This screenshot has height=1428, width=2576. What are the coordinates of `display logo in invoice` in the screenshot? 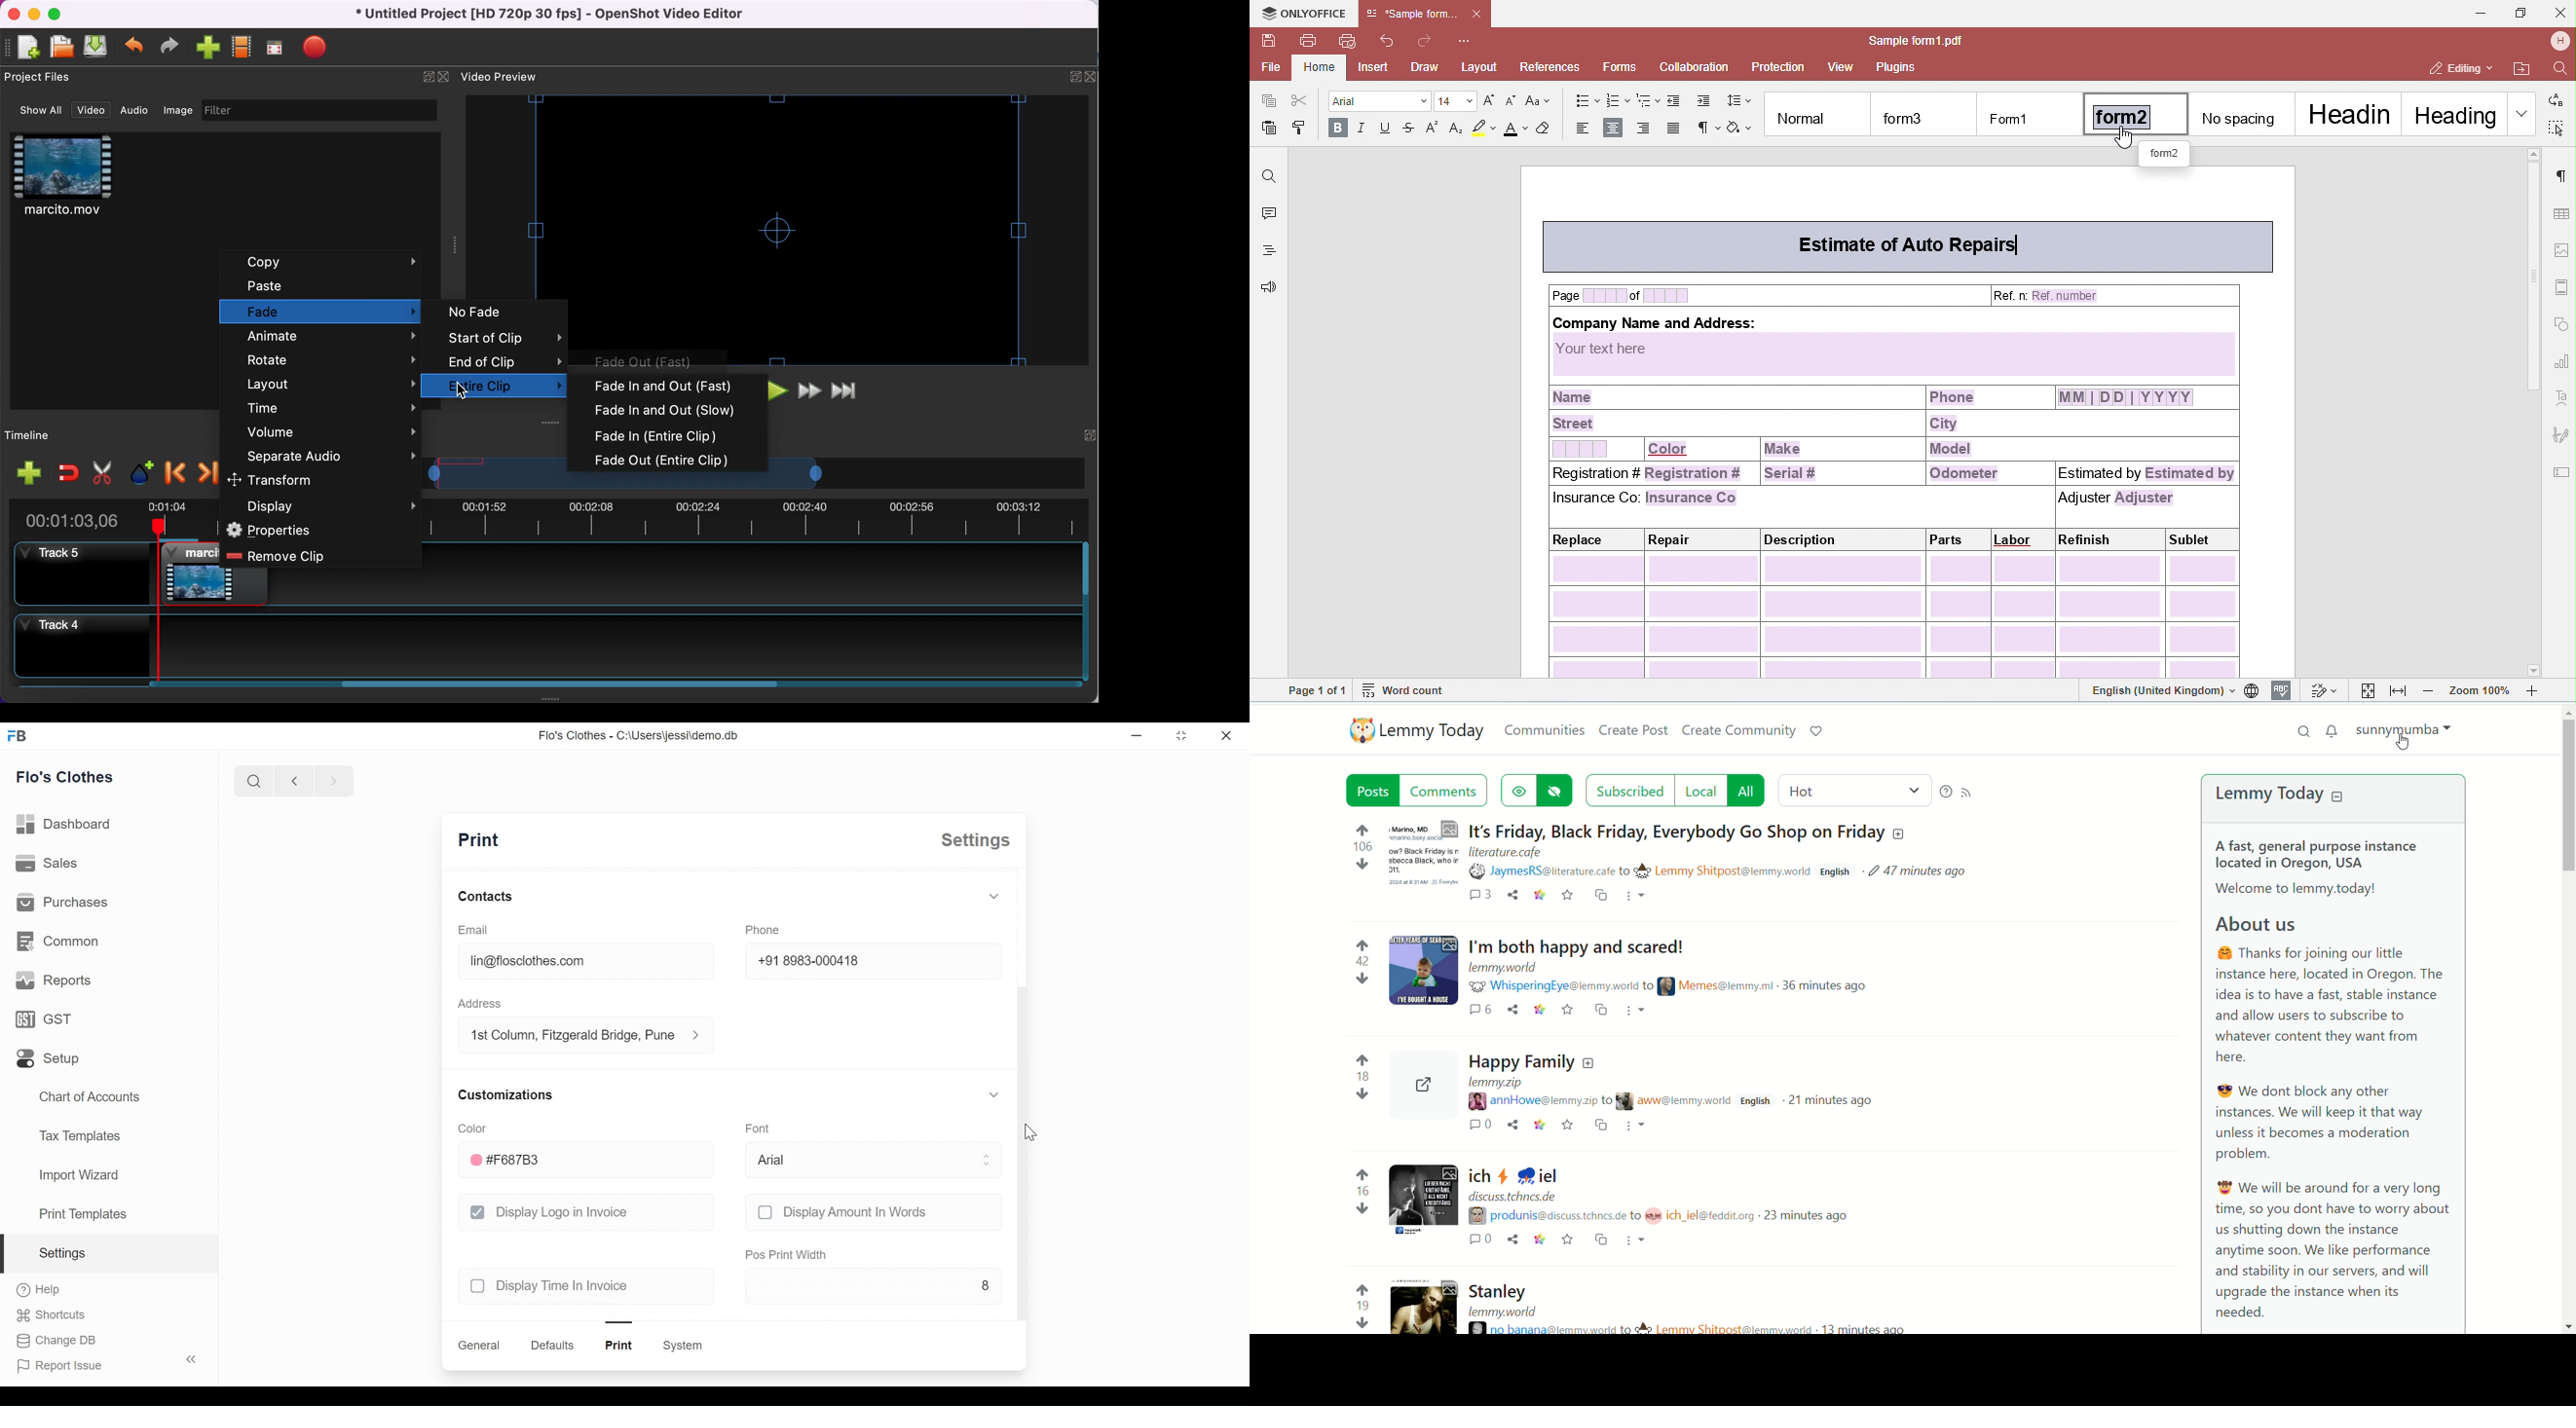 It's located at (564, 1211).